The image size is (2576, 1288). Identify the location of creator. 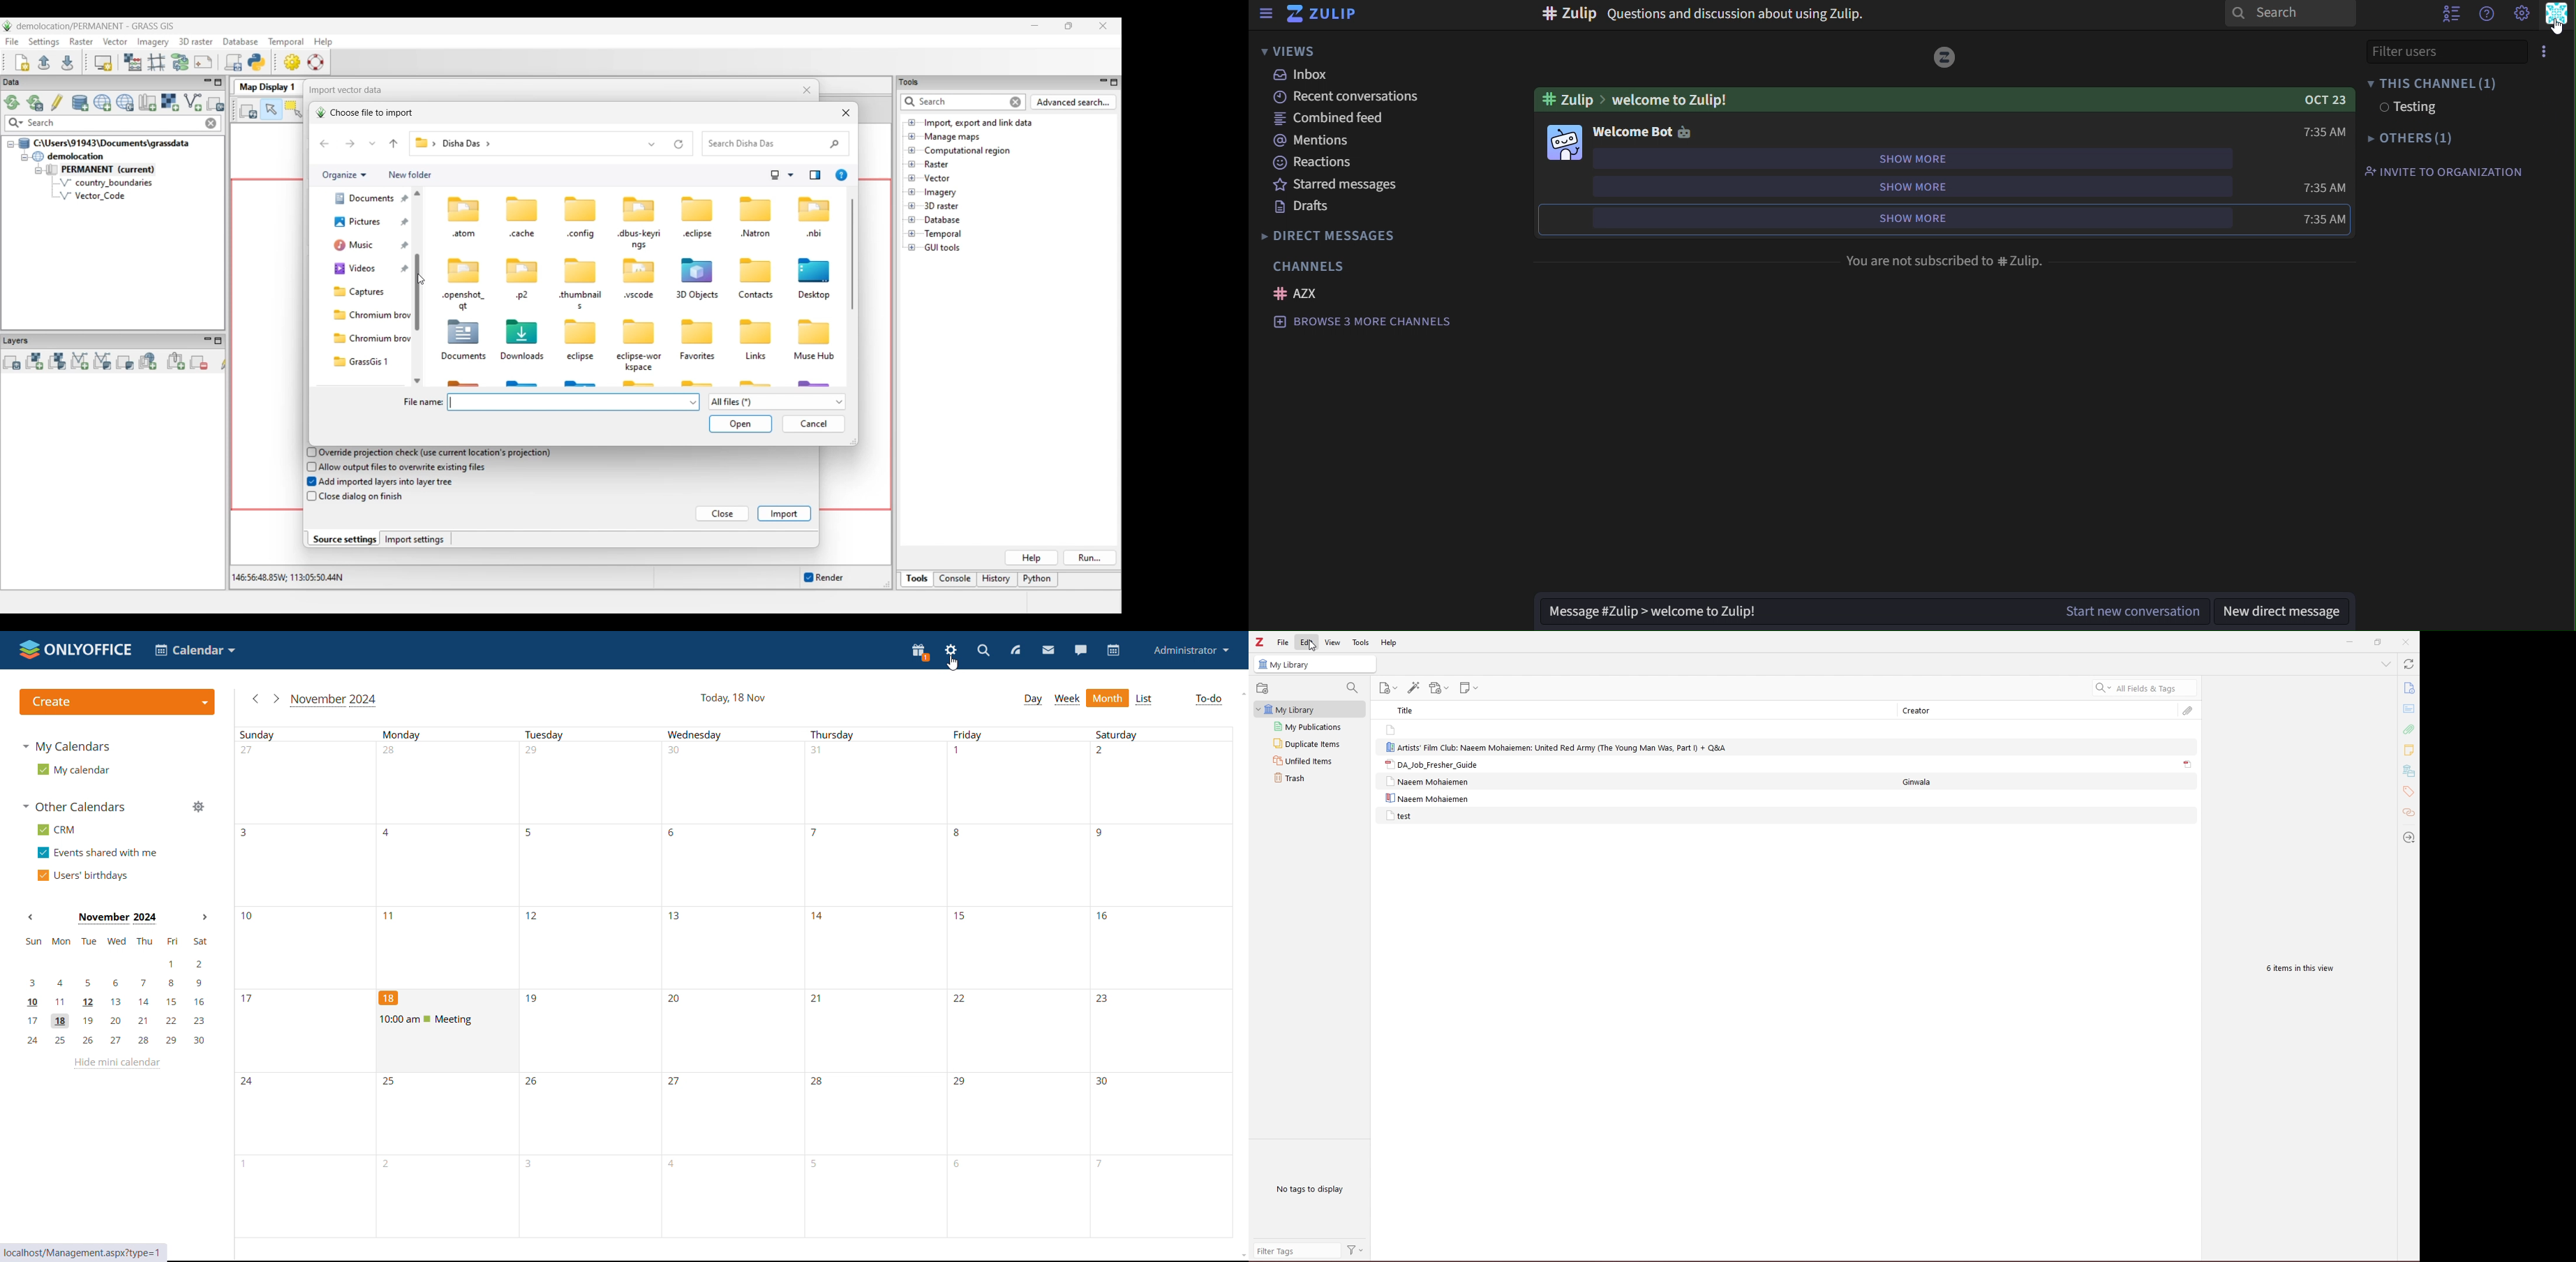
(1923, 711).